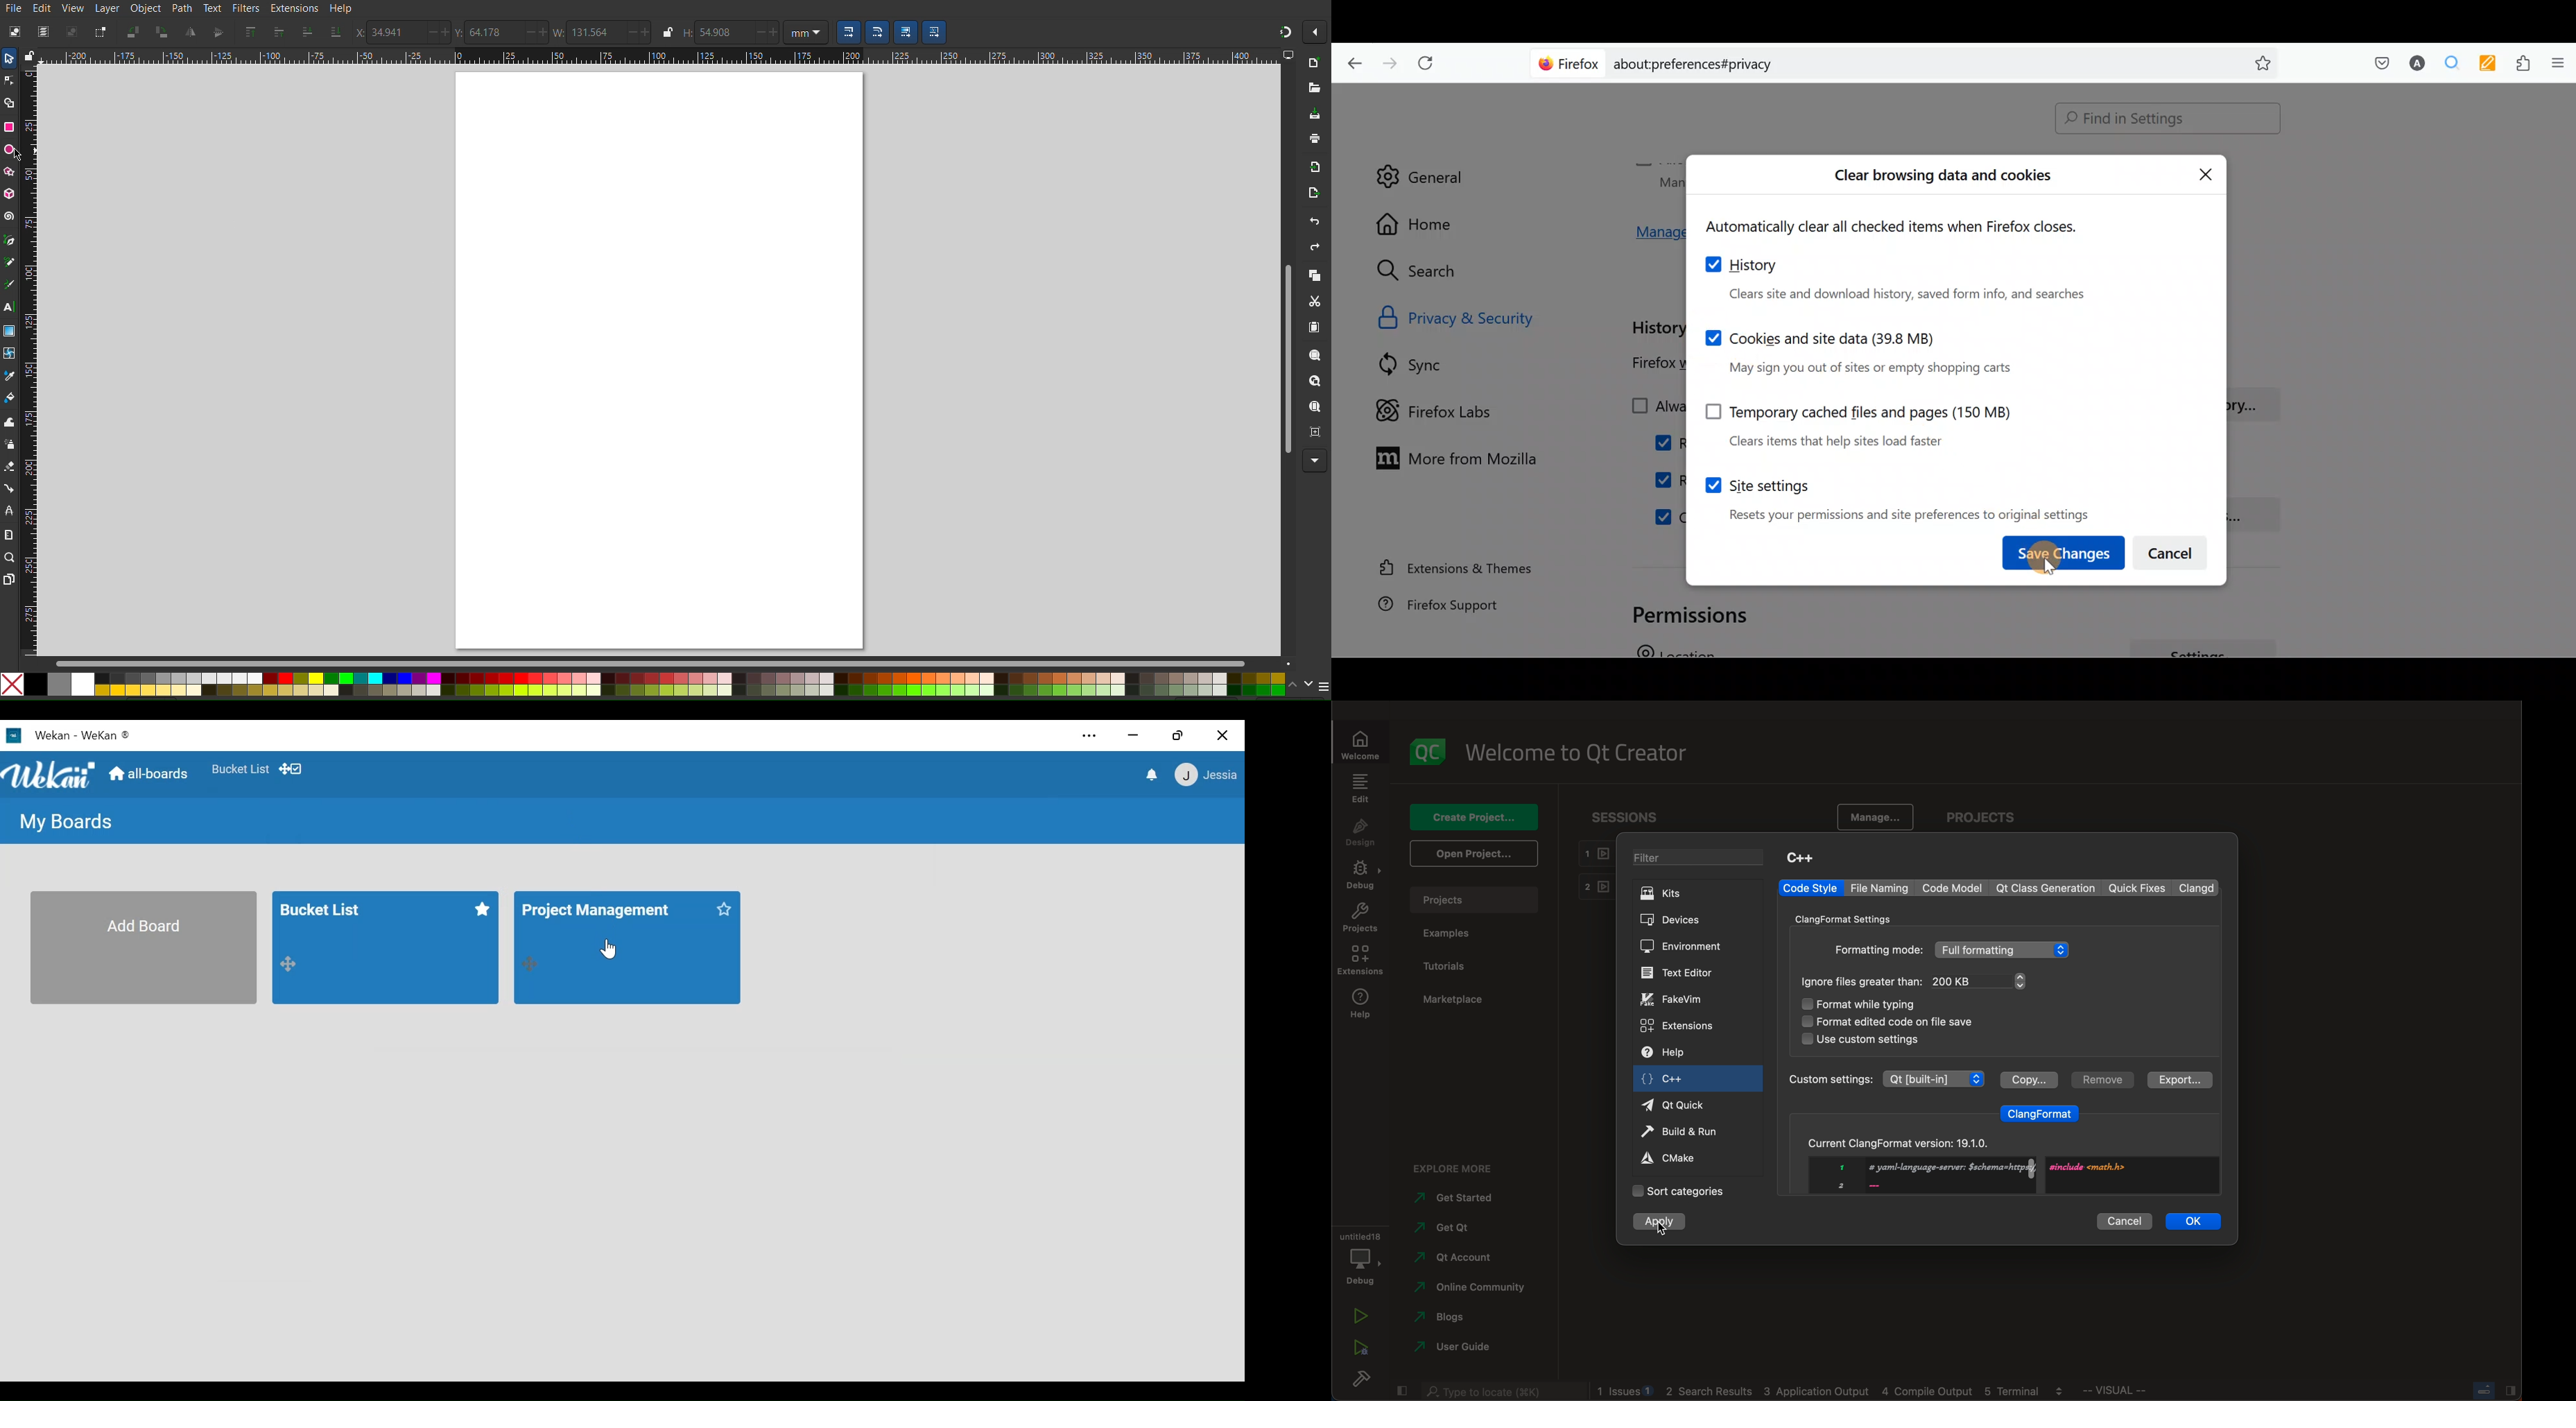  I want to click on Sync, so click(1428, 364).